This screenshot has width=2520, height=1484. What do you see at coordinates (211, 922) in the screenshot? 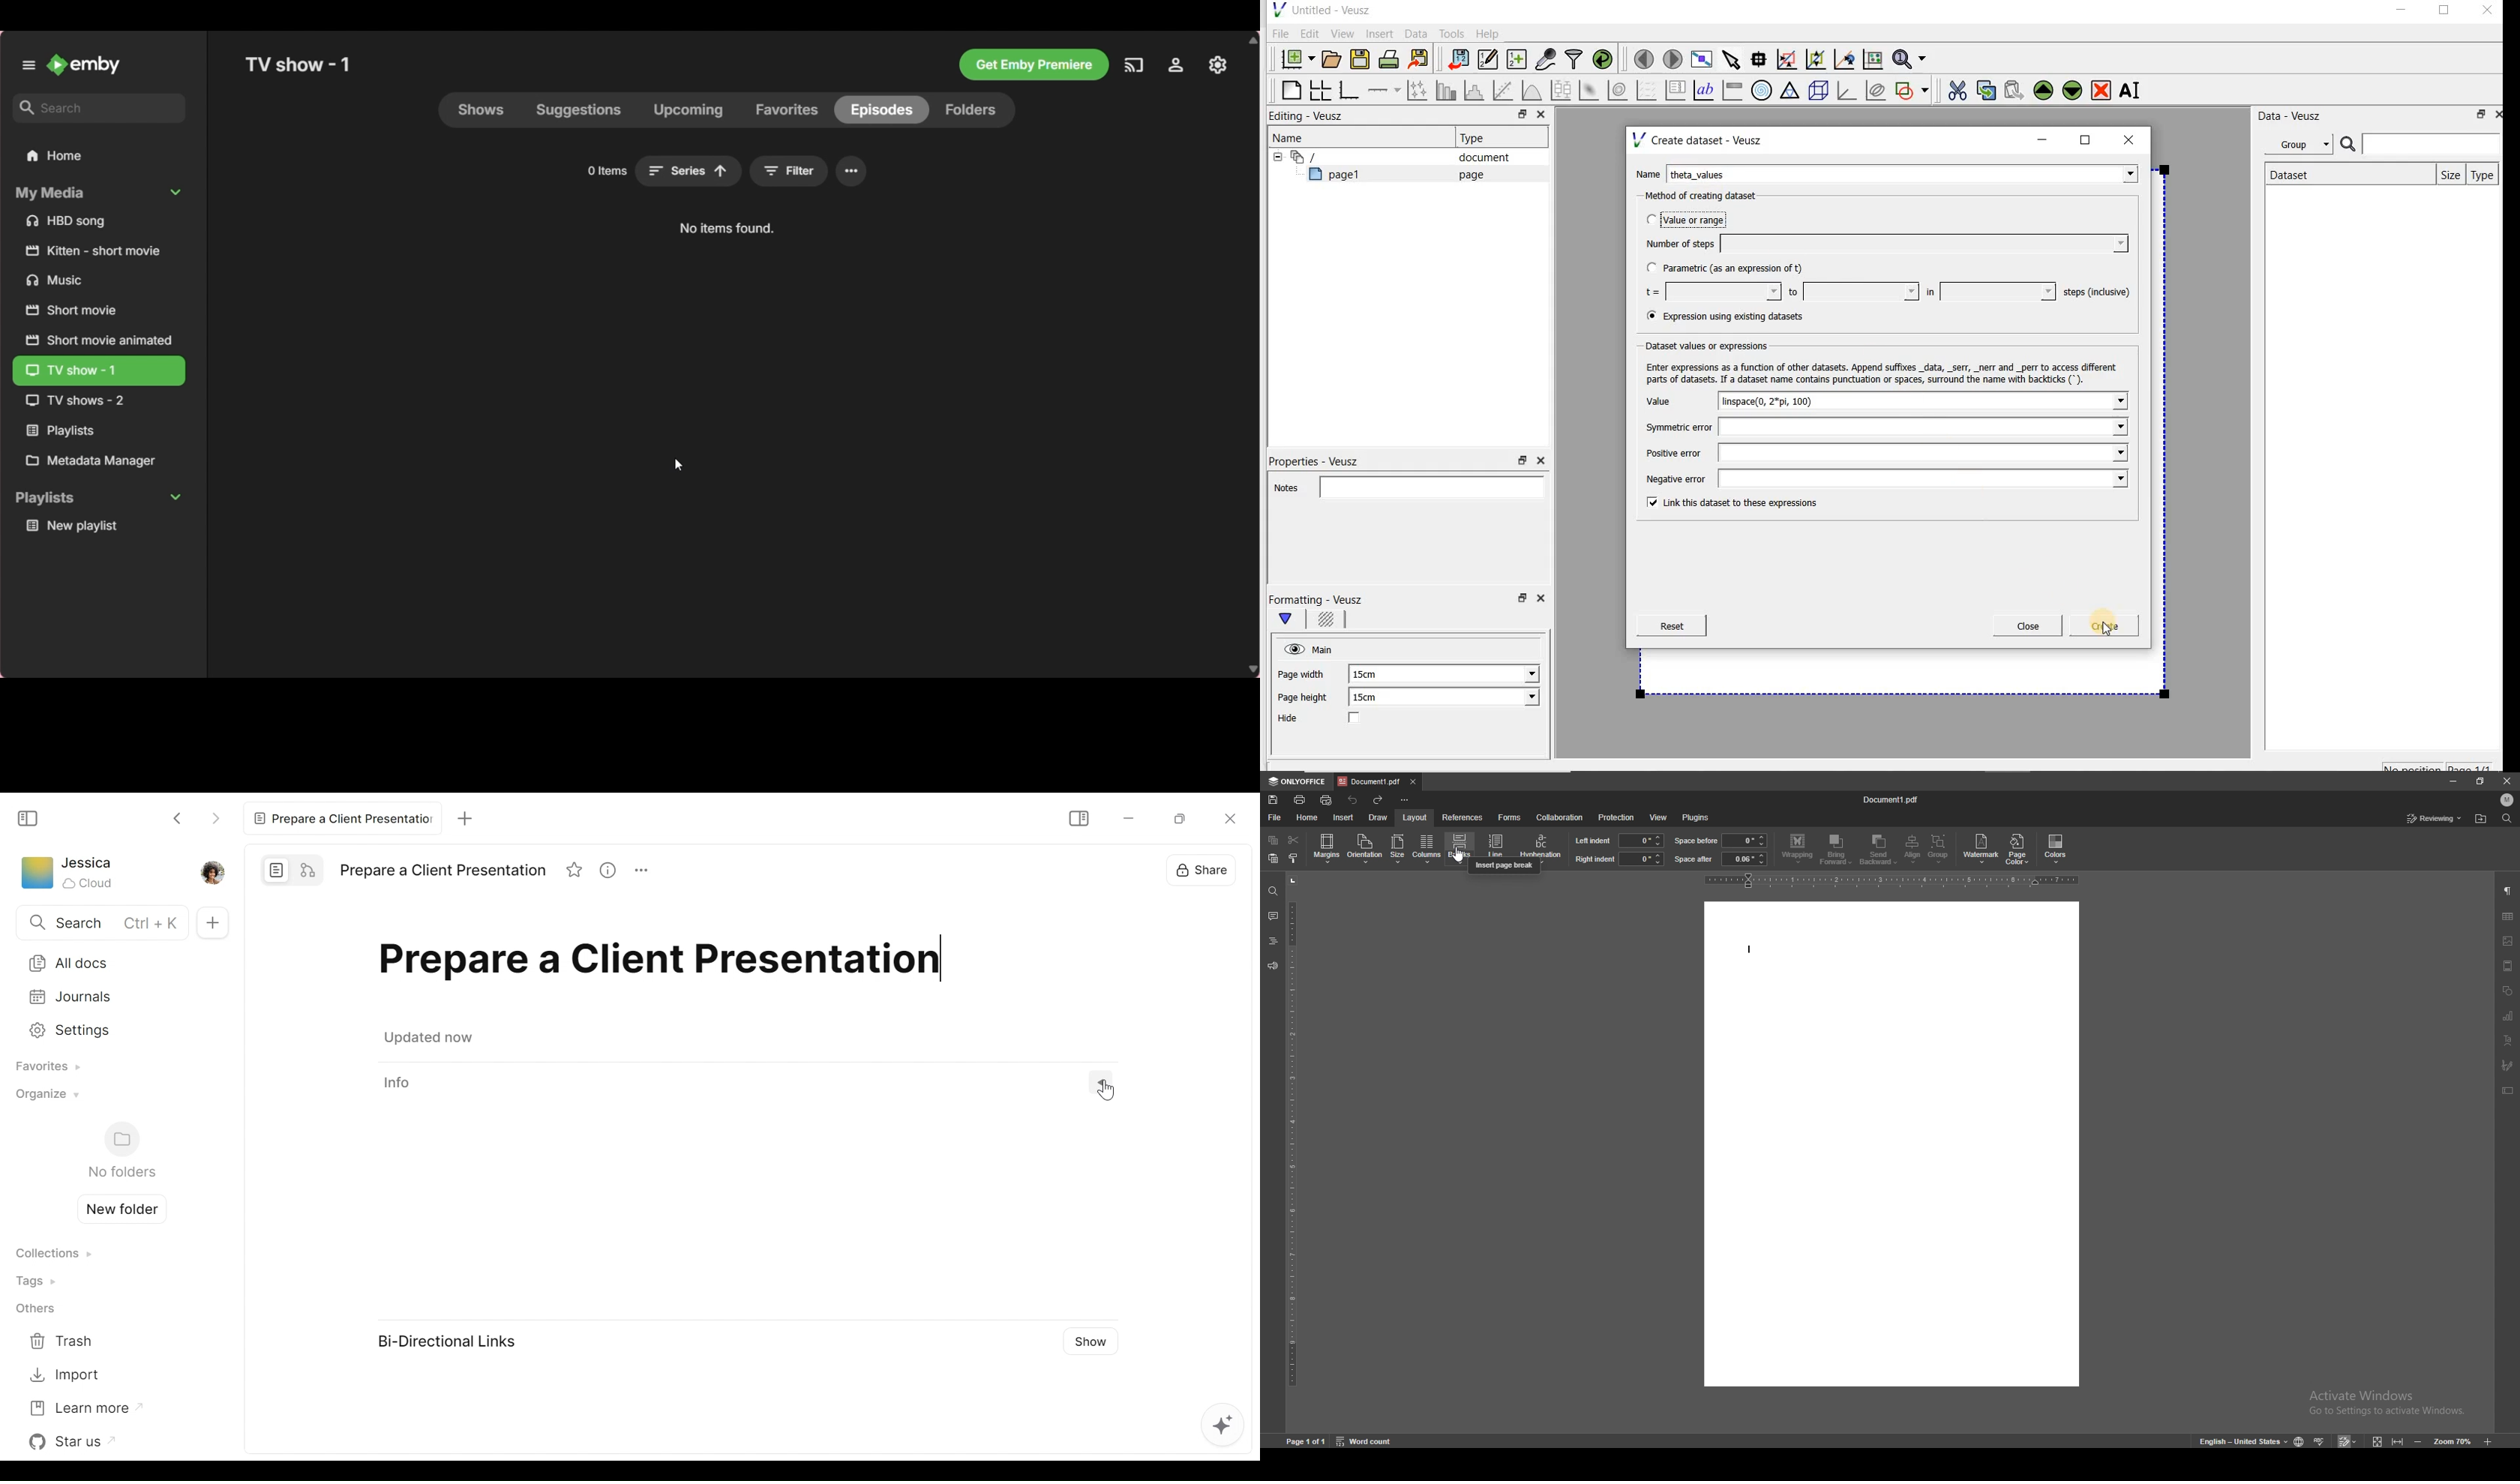
I see `Add new` at bounding box center [211, 922].